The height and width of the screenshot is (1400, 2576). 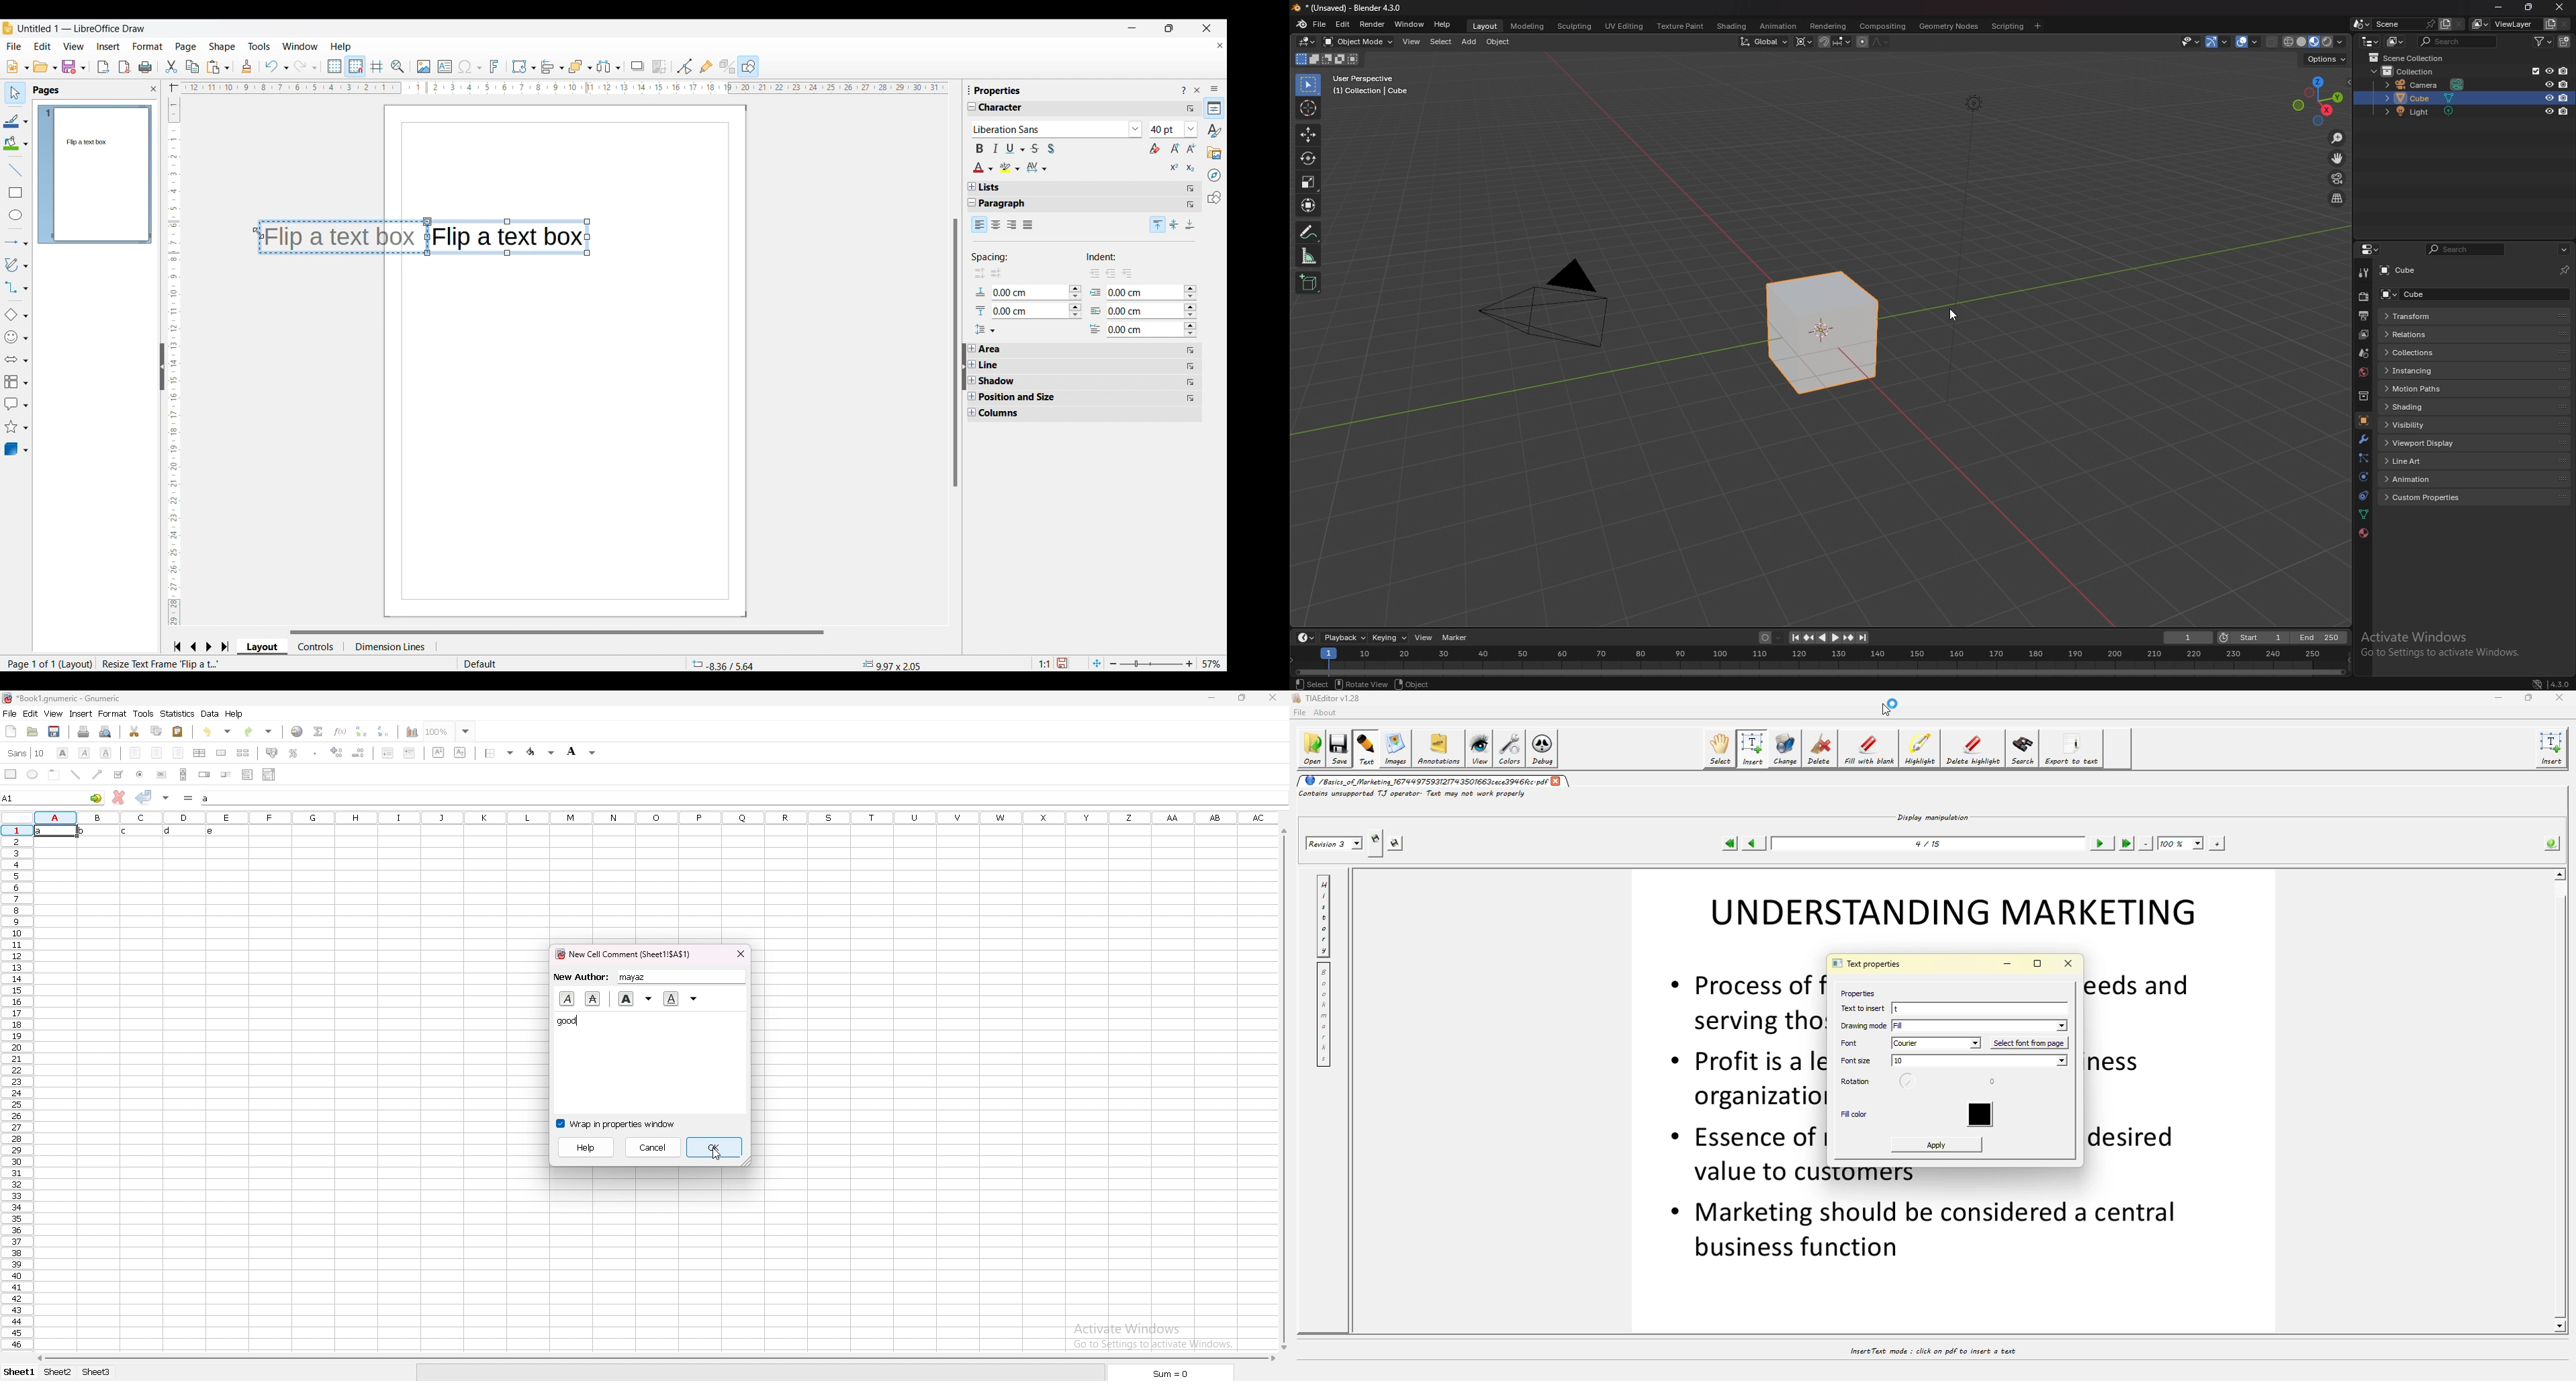 What do you see at coordinates (1220, 45) in the screenshot?
I see `Close current document` at bounding box center [1220, 45].